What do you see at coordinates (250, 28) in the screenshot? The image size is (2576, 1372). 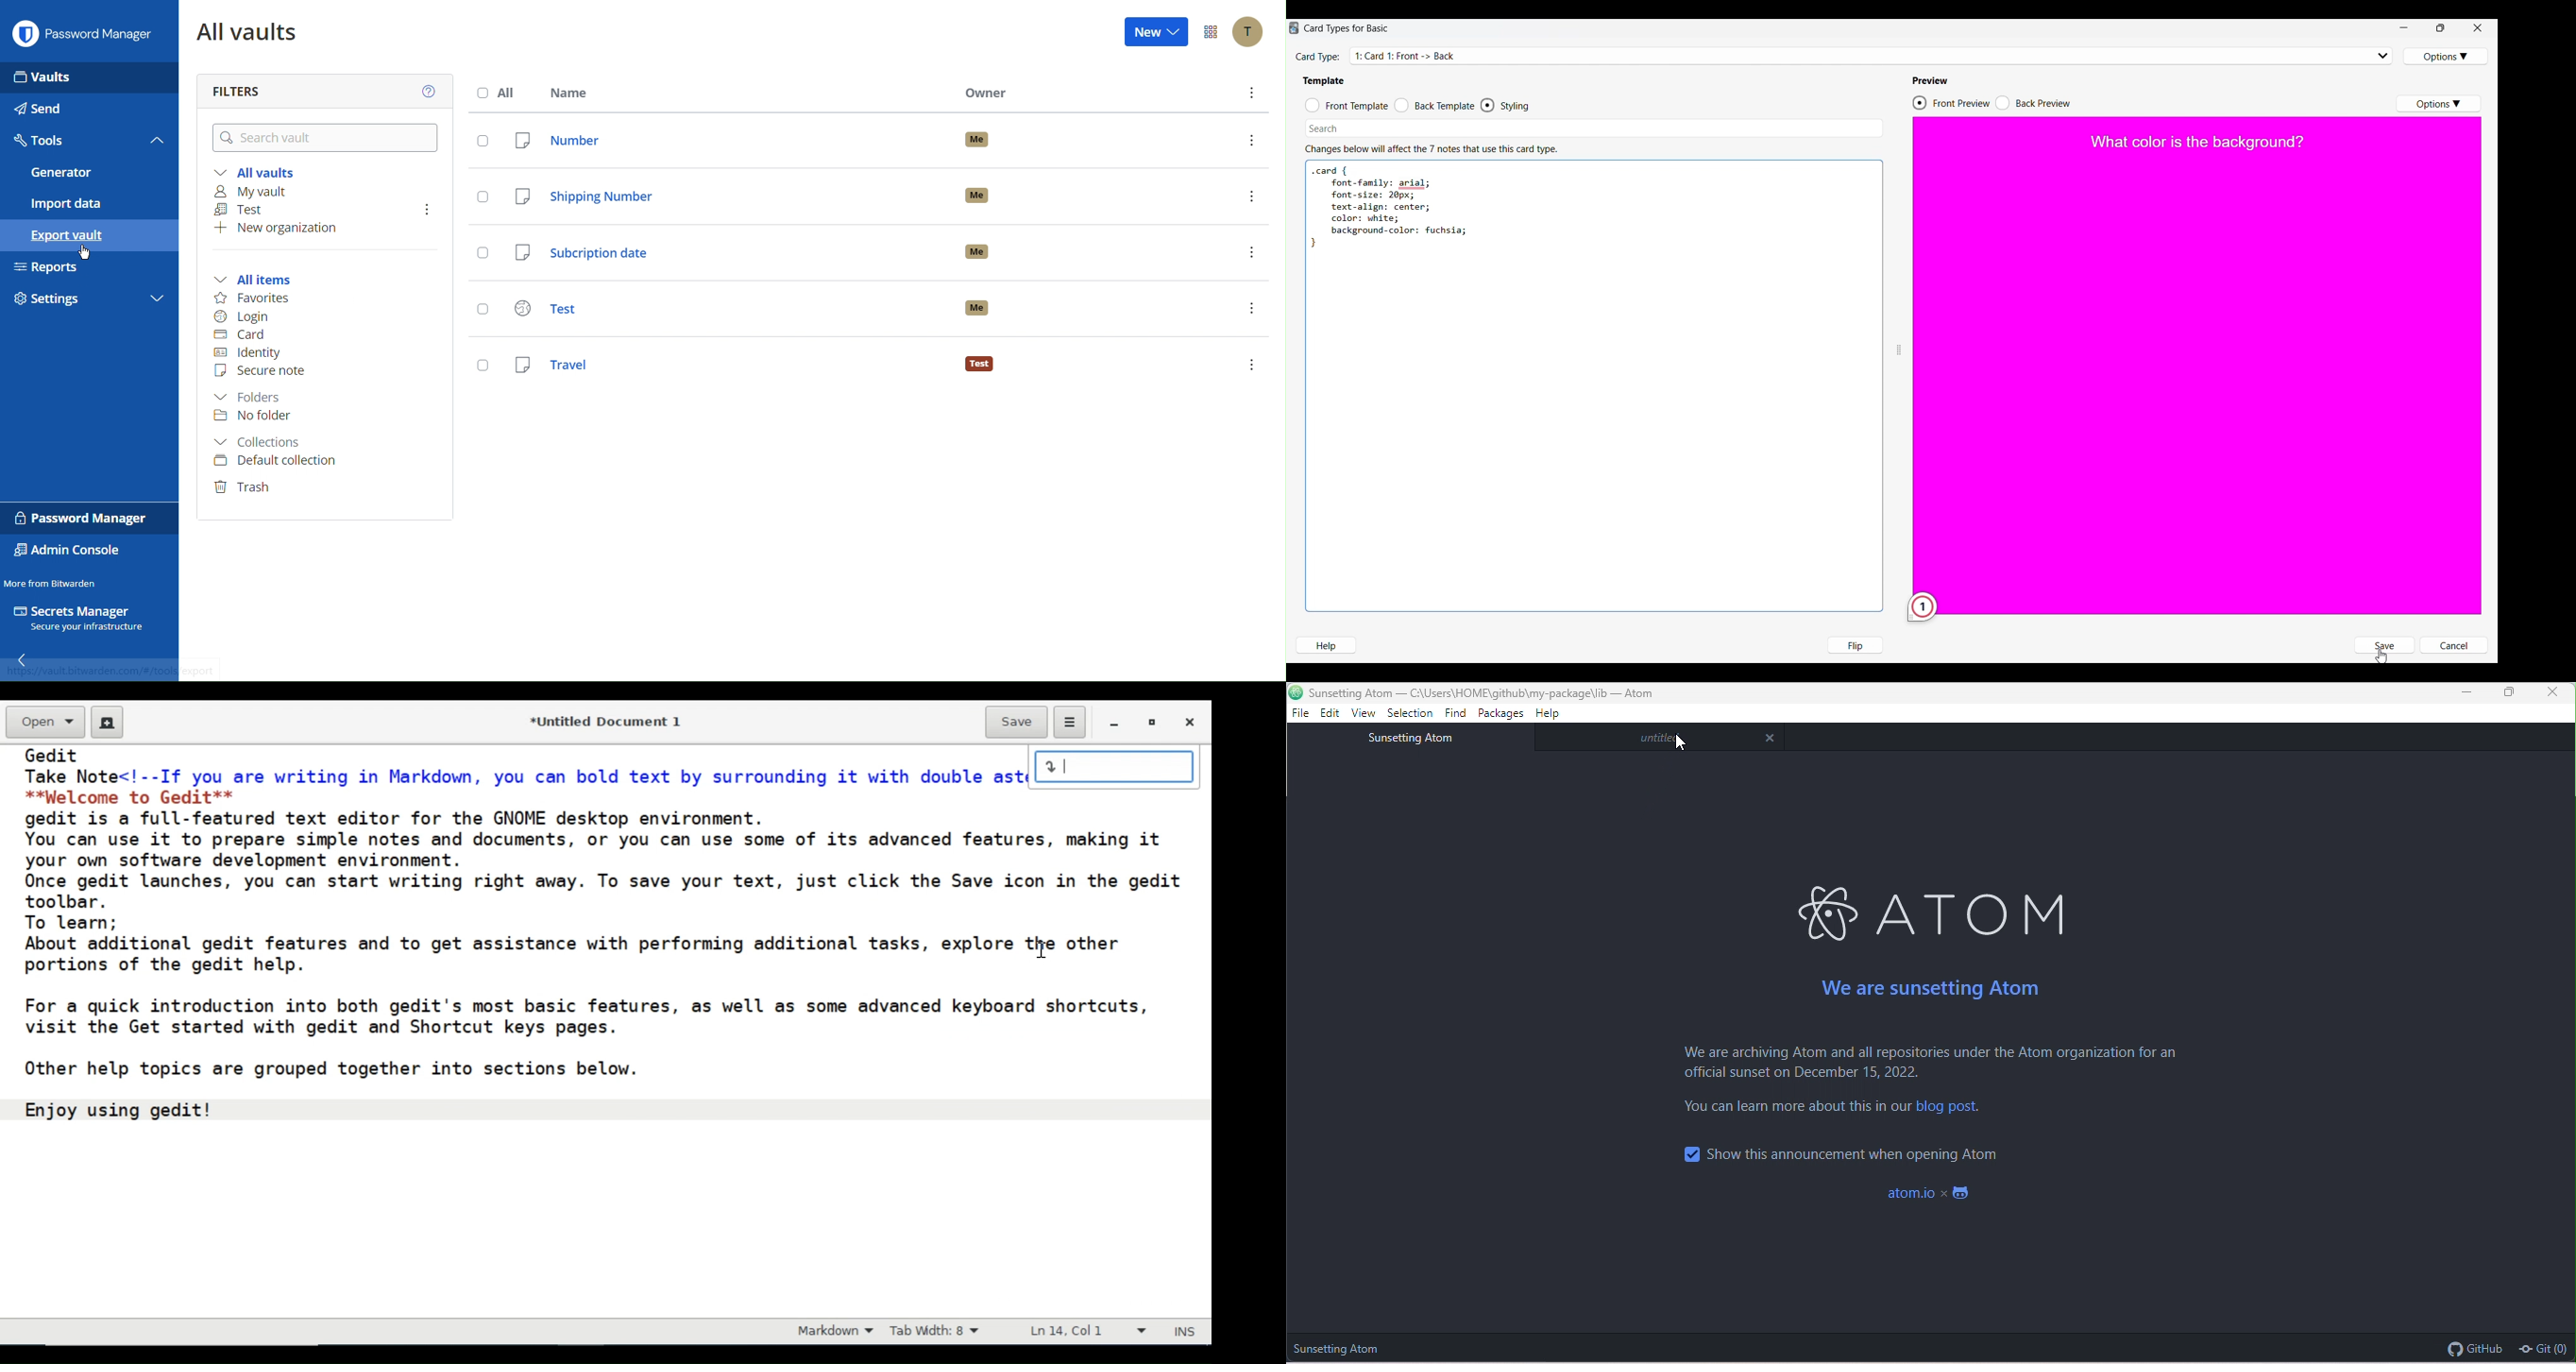 I see `All Vaults` at bounding box center [250, 28].